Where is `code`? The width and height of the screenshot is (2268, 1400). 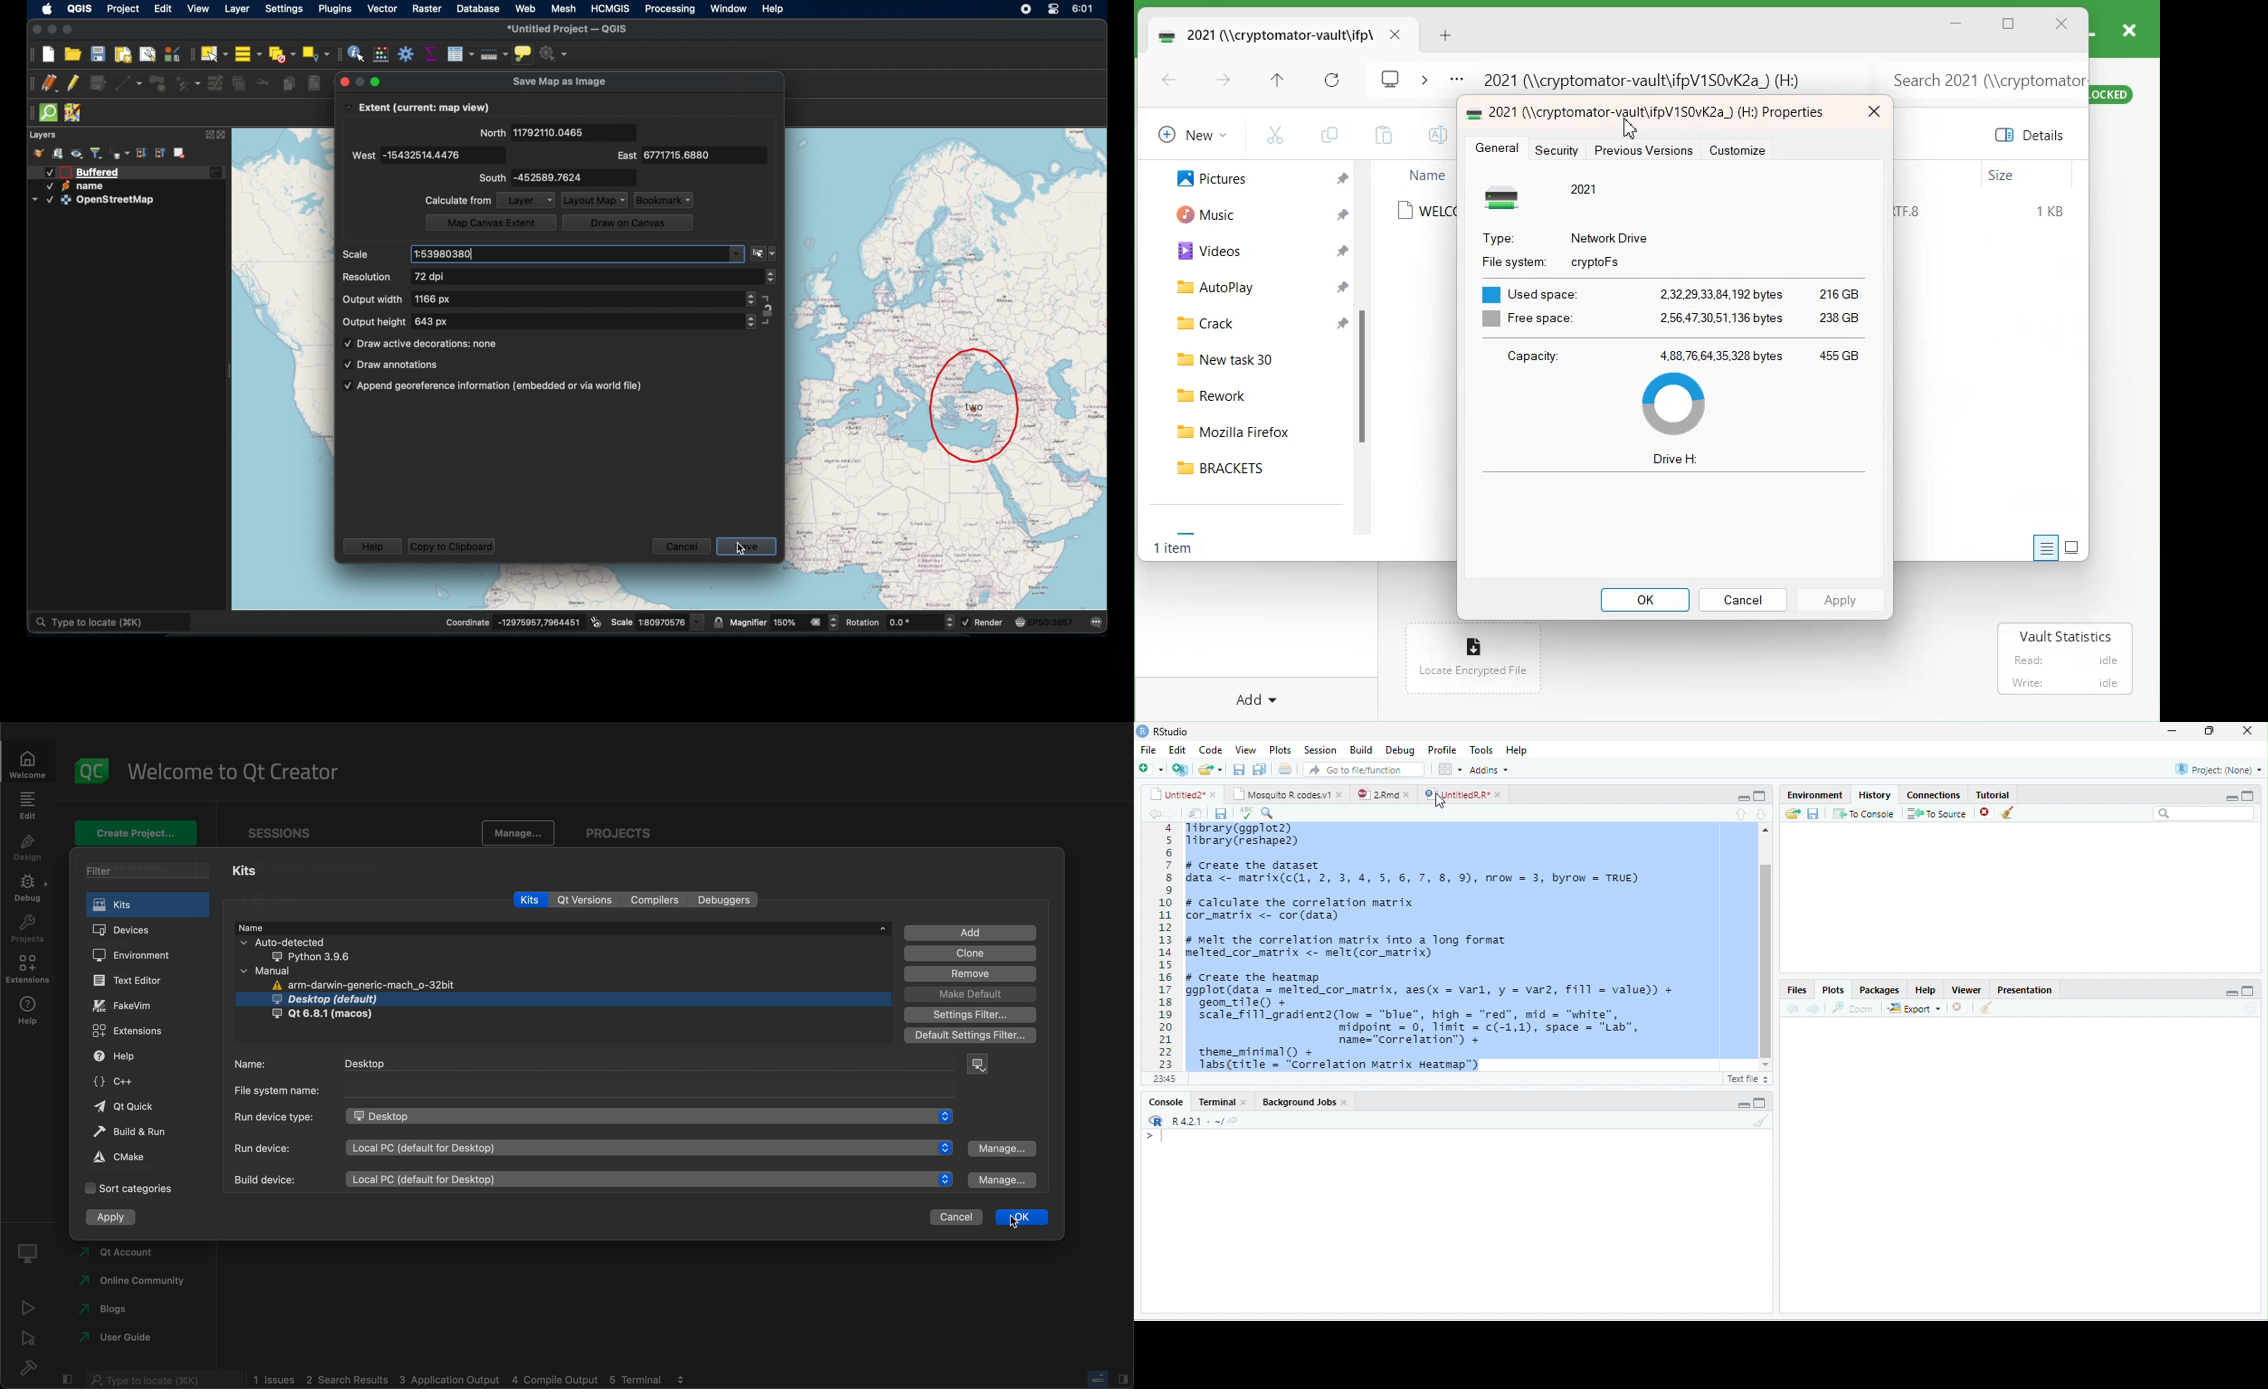
code is located at coordinates (1210, 750).